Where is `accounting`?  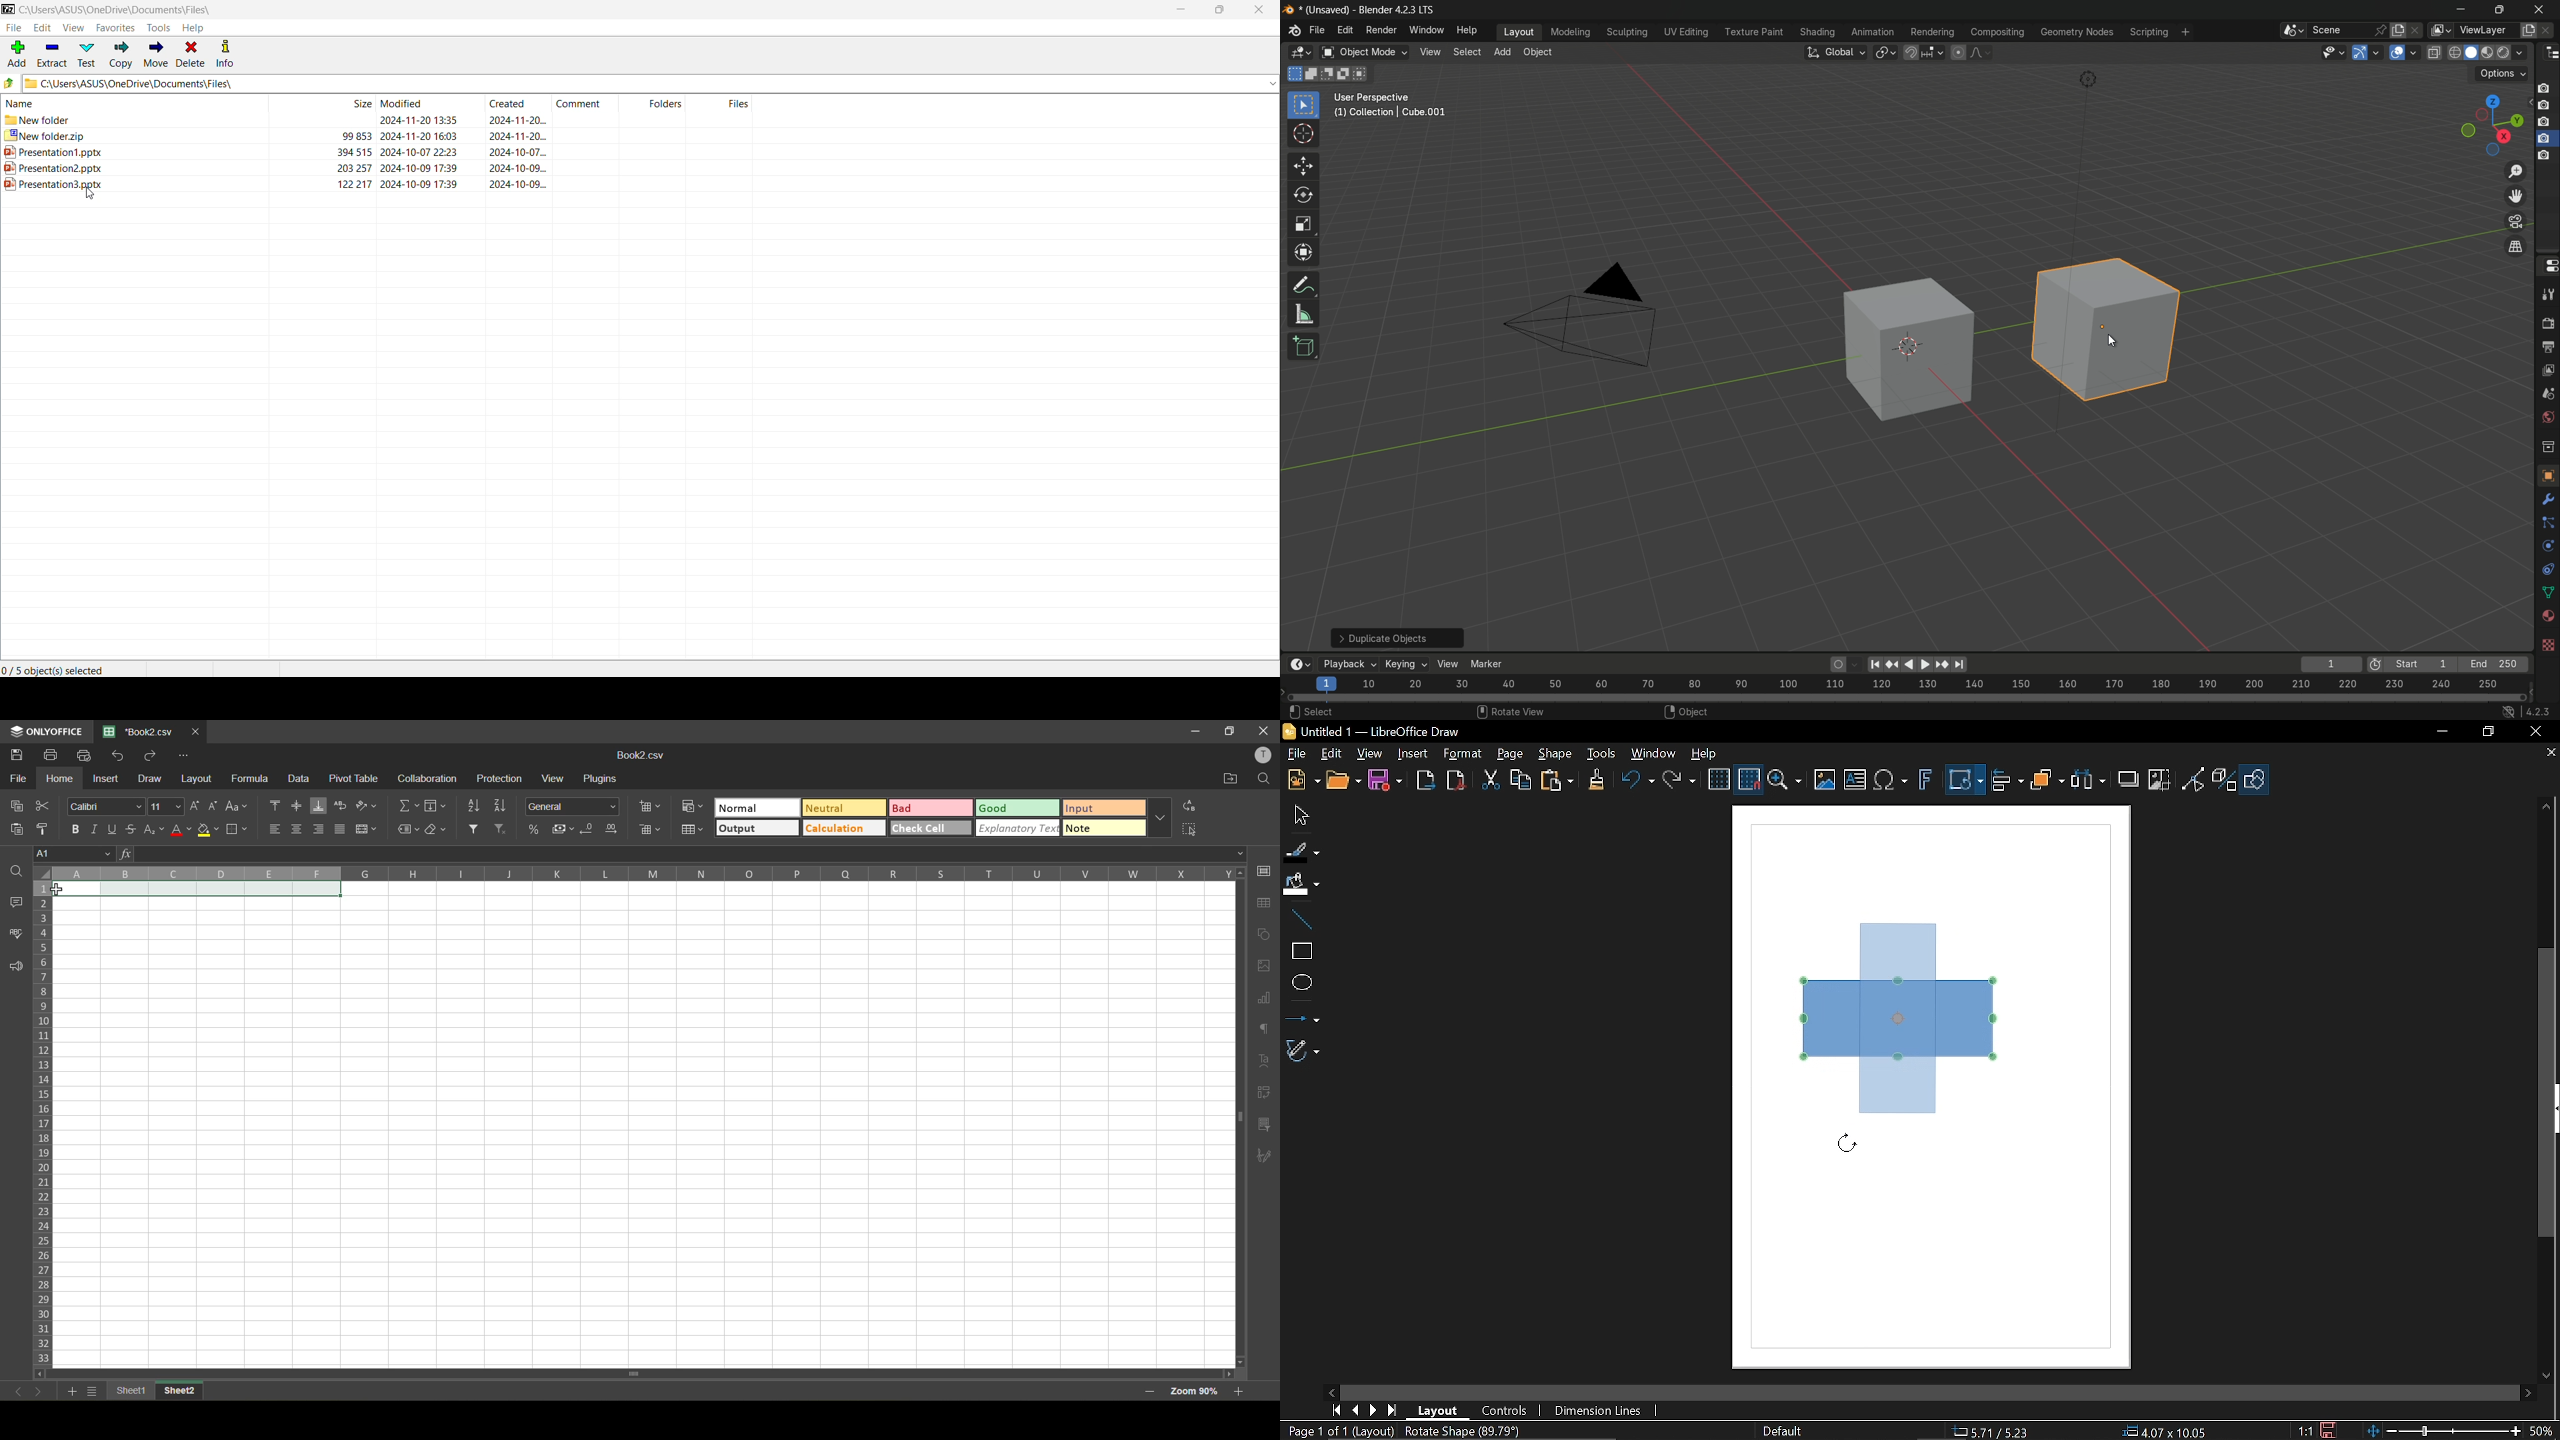
accounting is located at coordinates (561, 829).